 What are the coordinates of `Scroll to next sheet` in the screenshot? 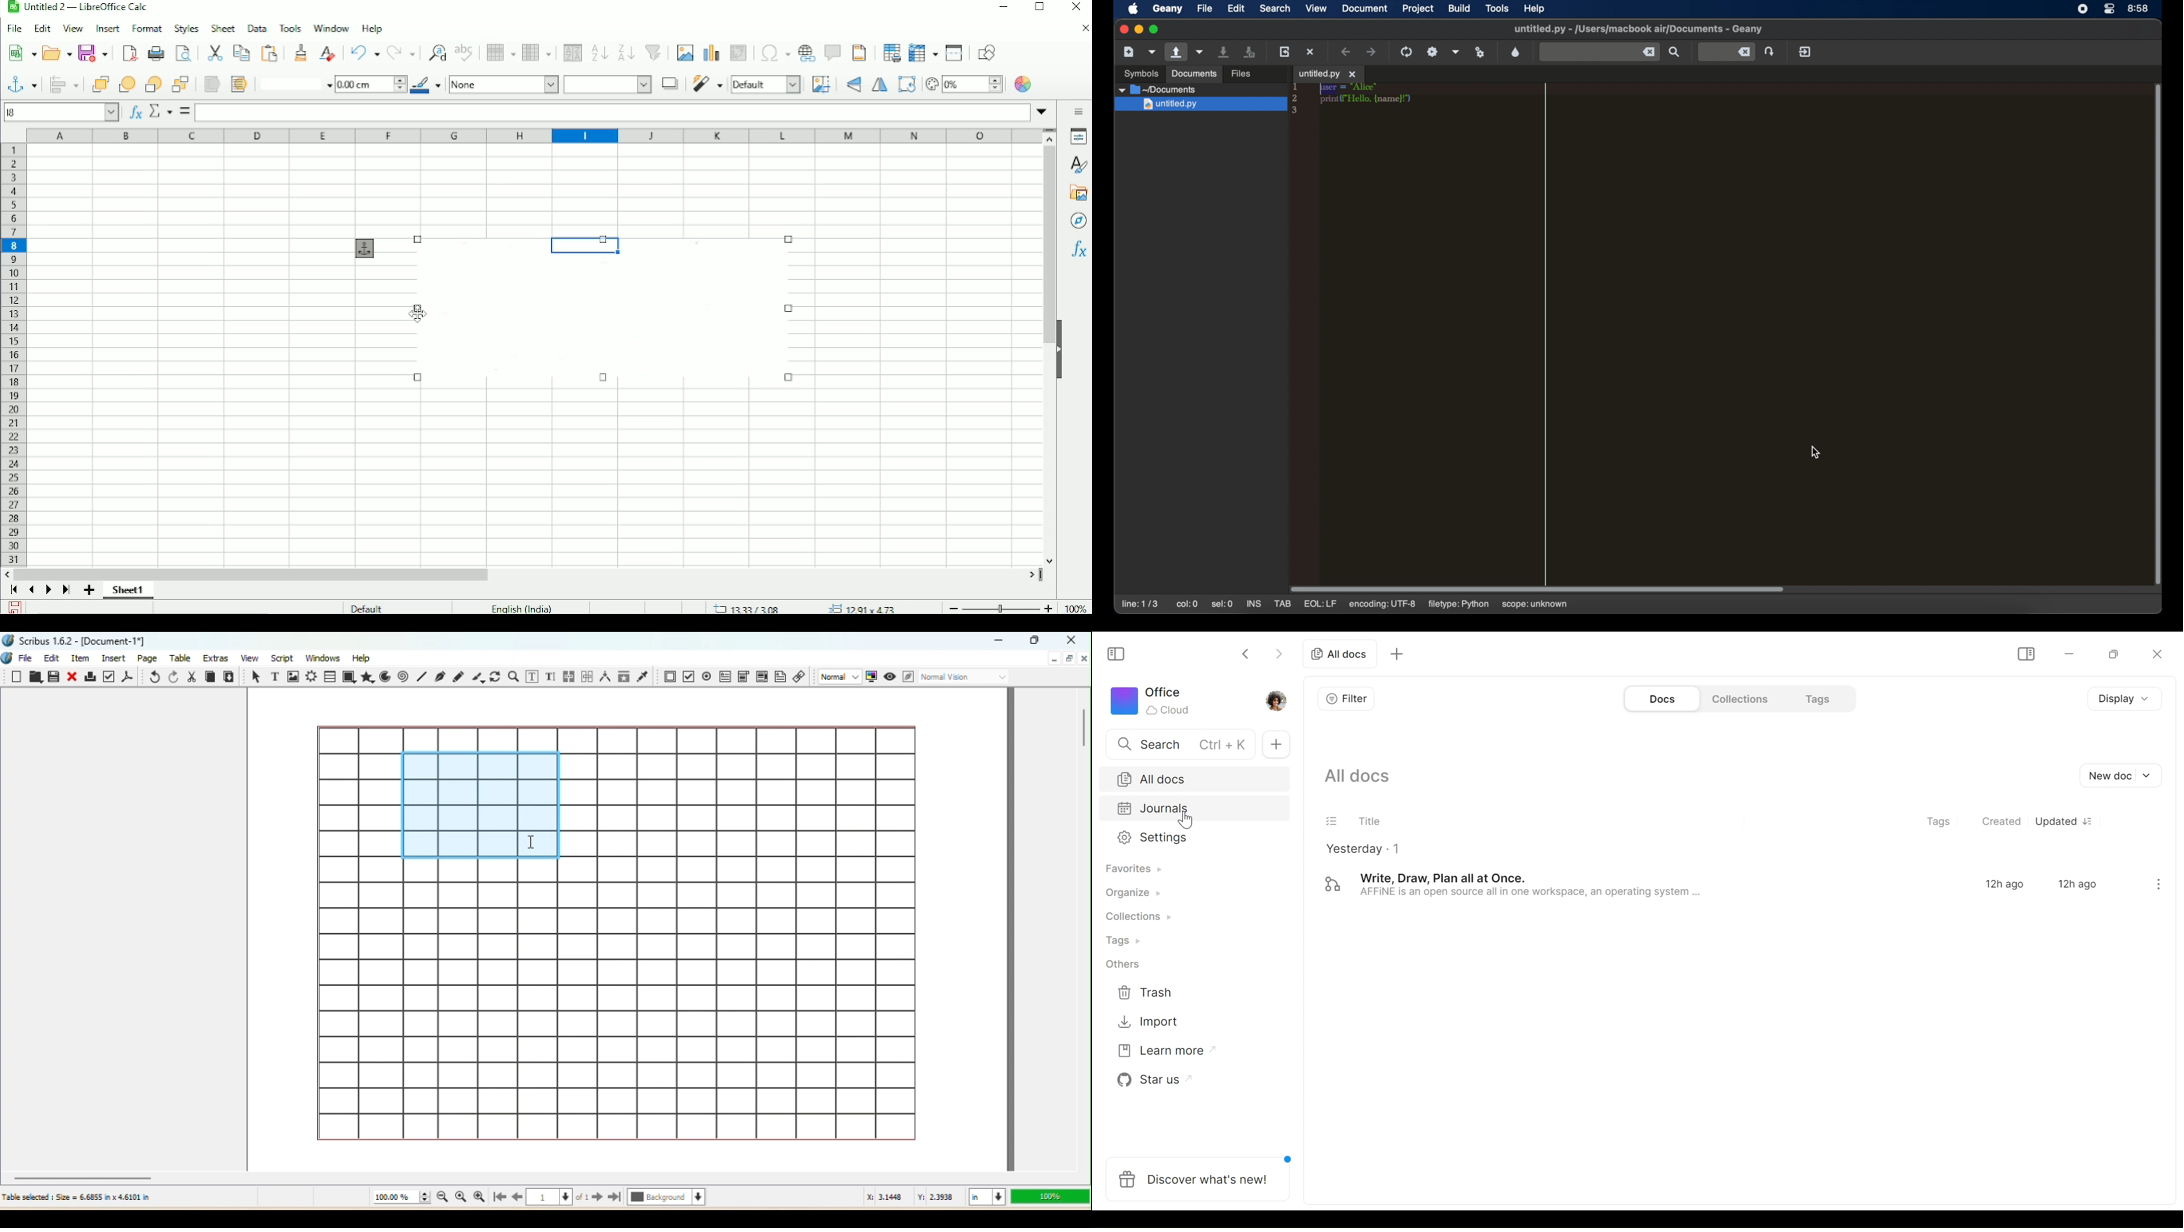 It's located at (48, 591).